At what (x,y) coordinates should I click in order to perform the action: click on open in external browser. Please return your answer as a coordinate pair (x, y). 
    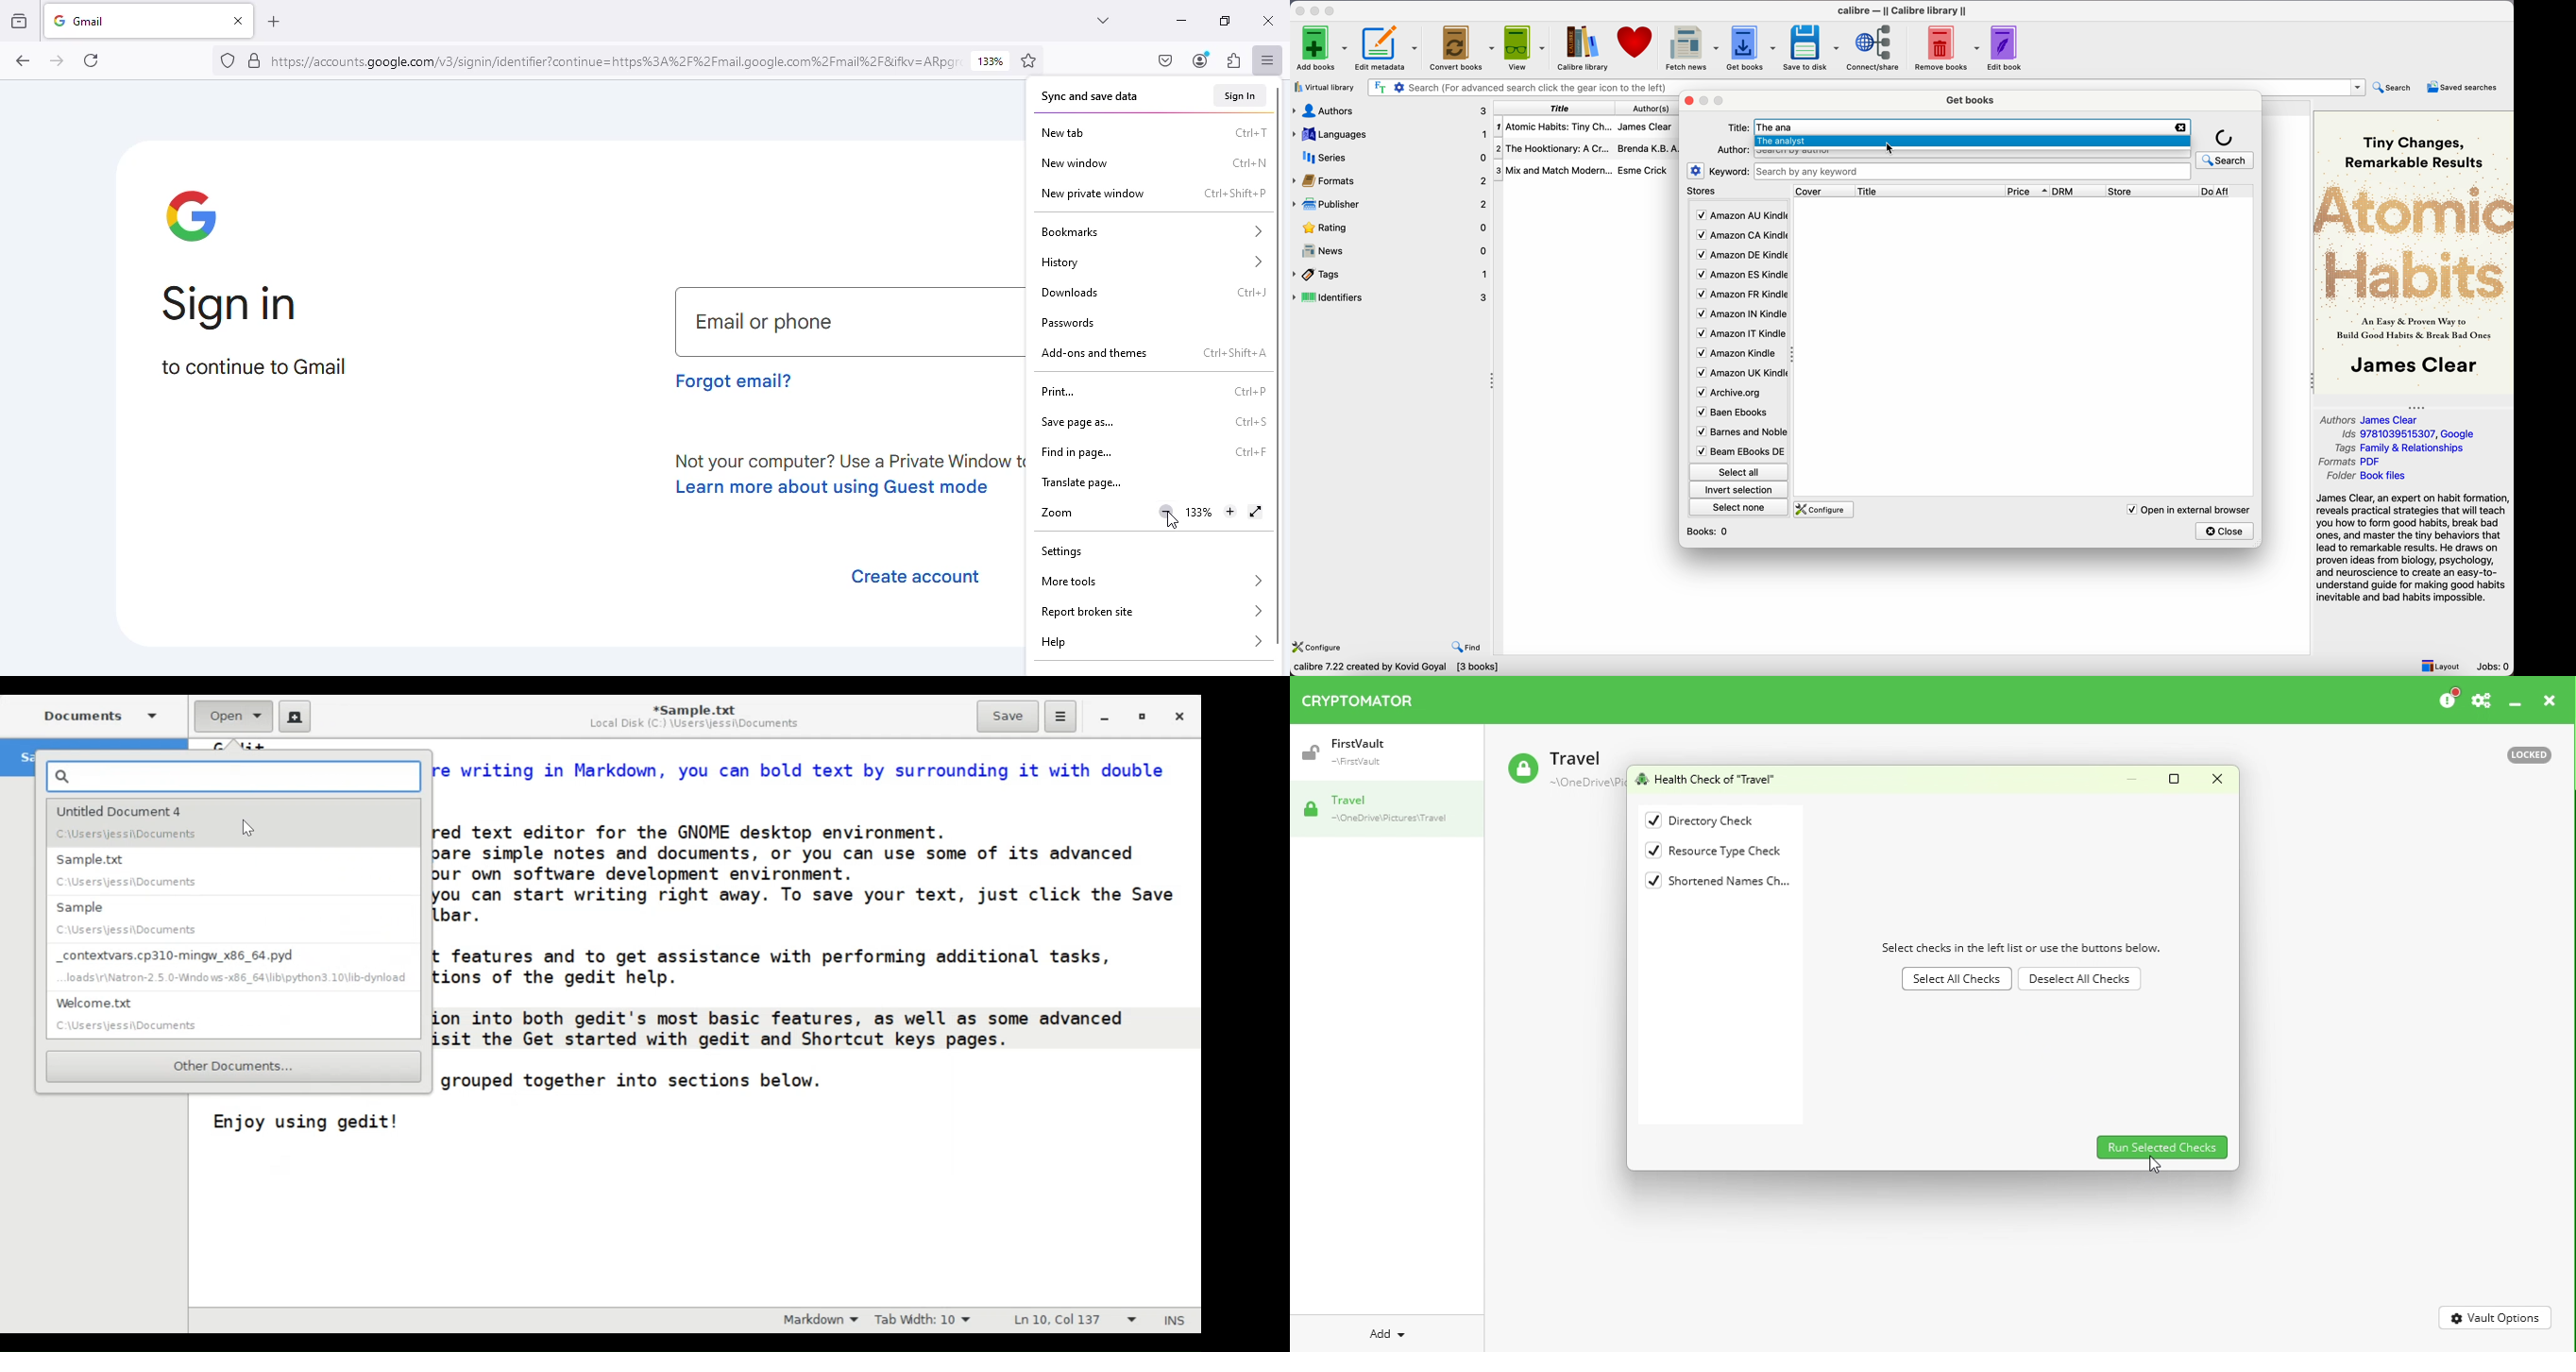
    Looking at the image, I should click on (2188, 510).